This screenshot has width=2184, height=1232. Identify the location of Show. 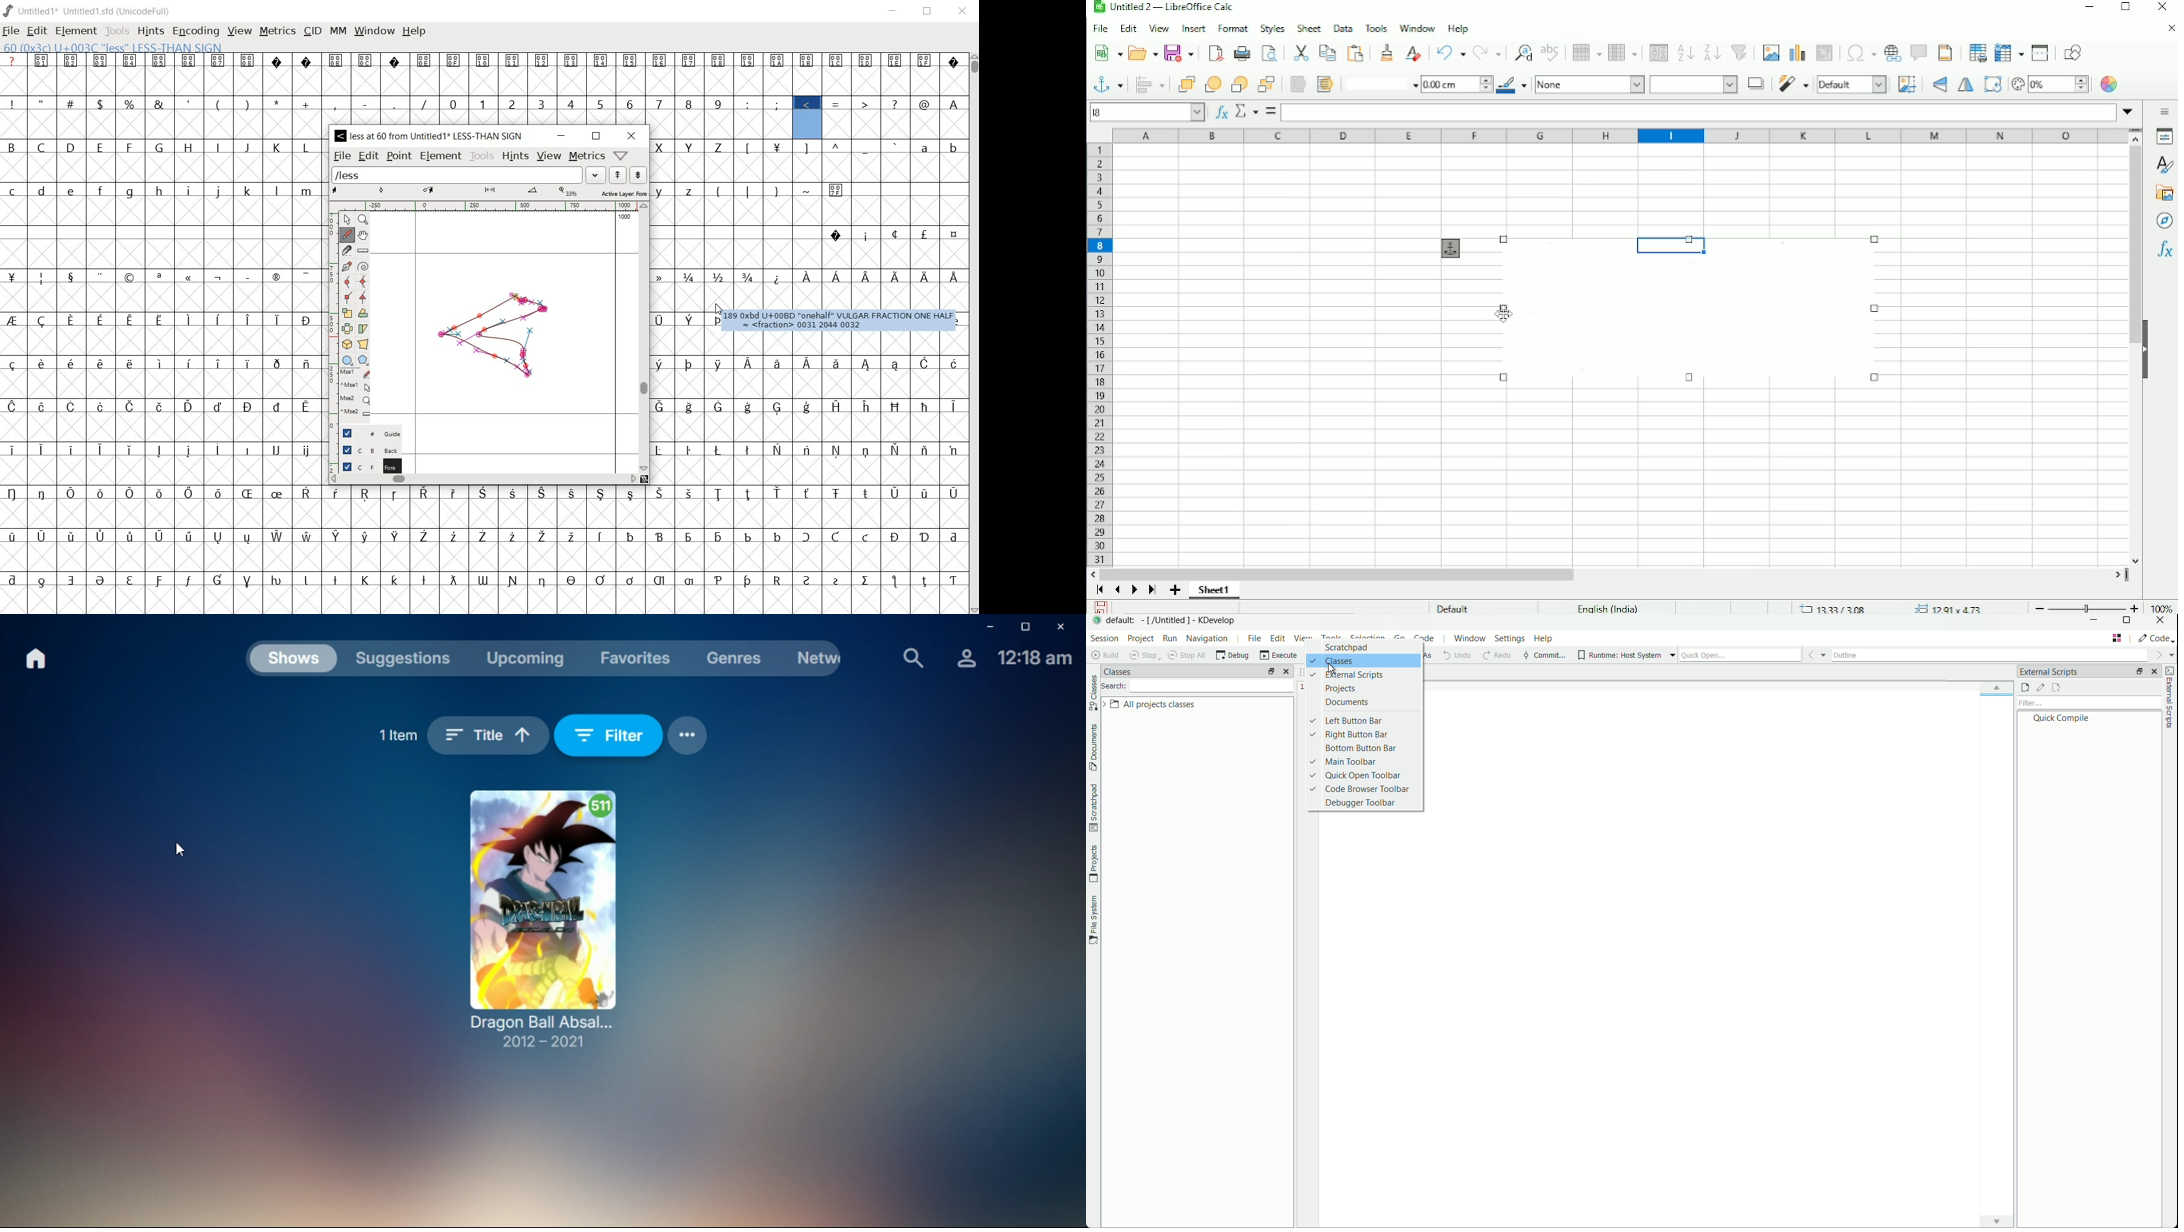
(2145, 348).